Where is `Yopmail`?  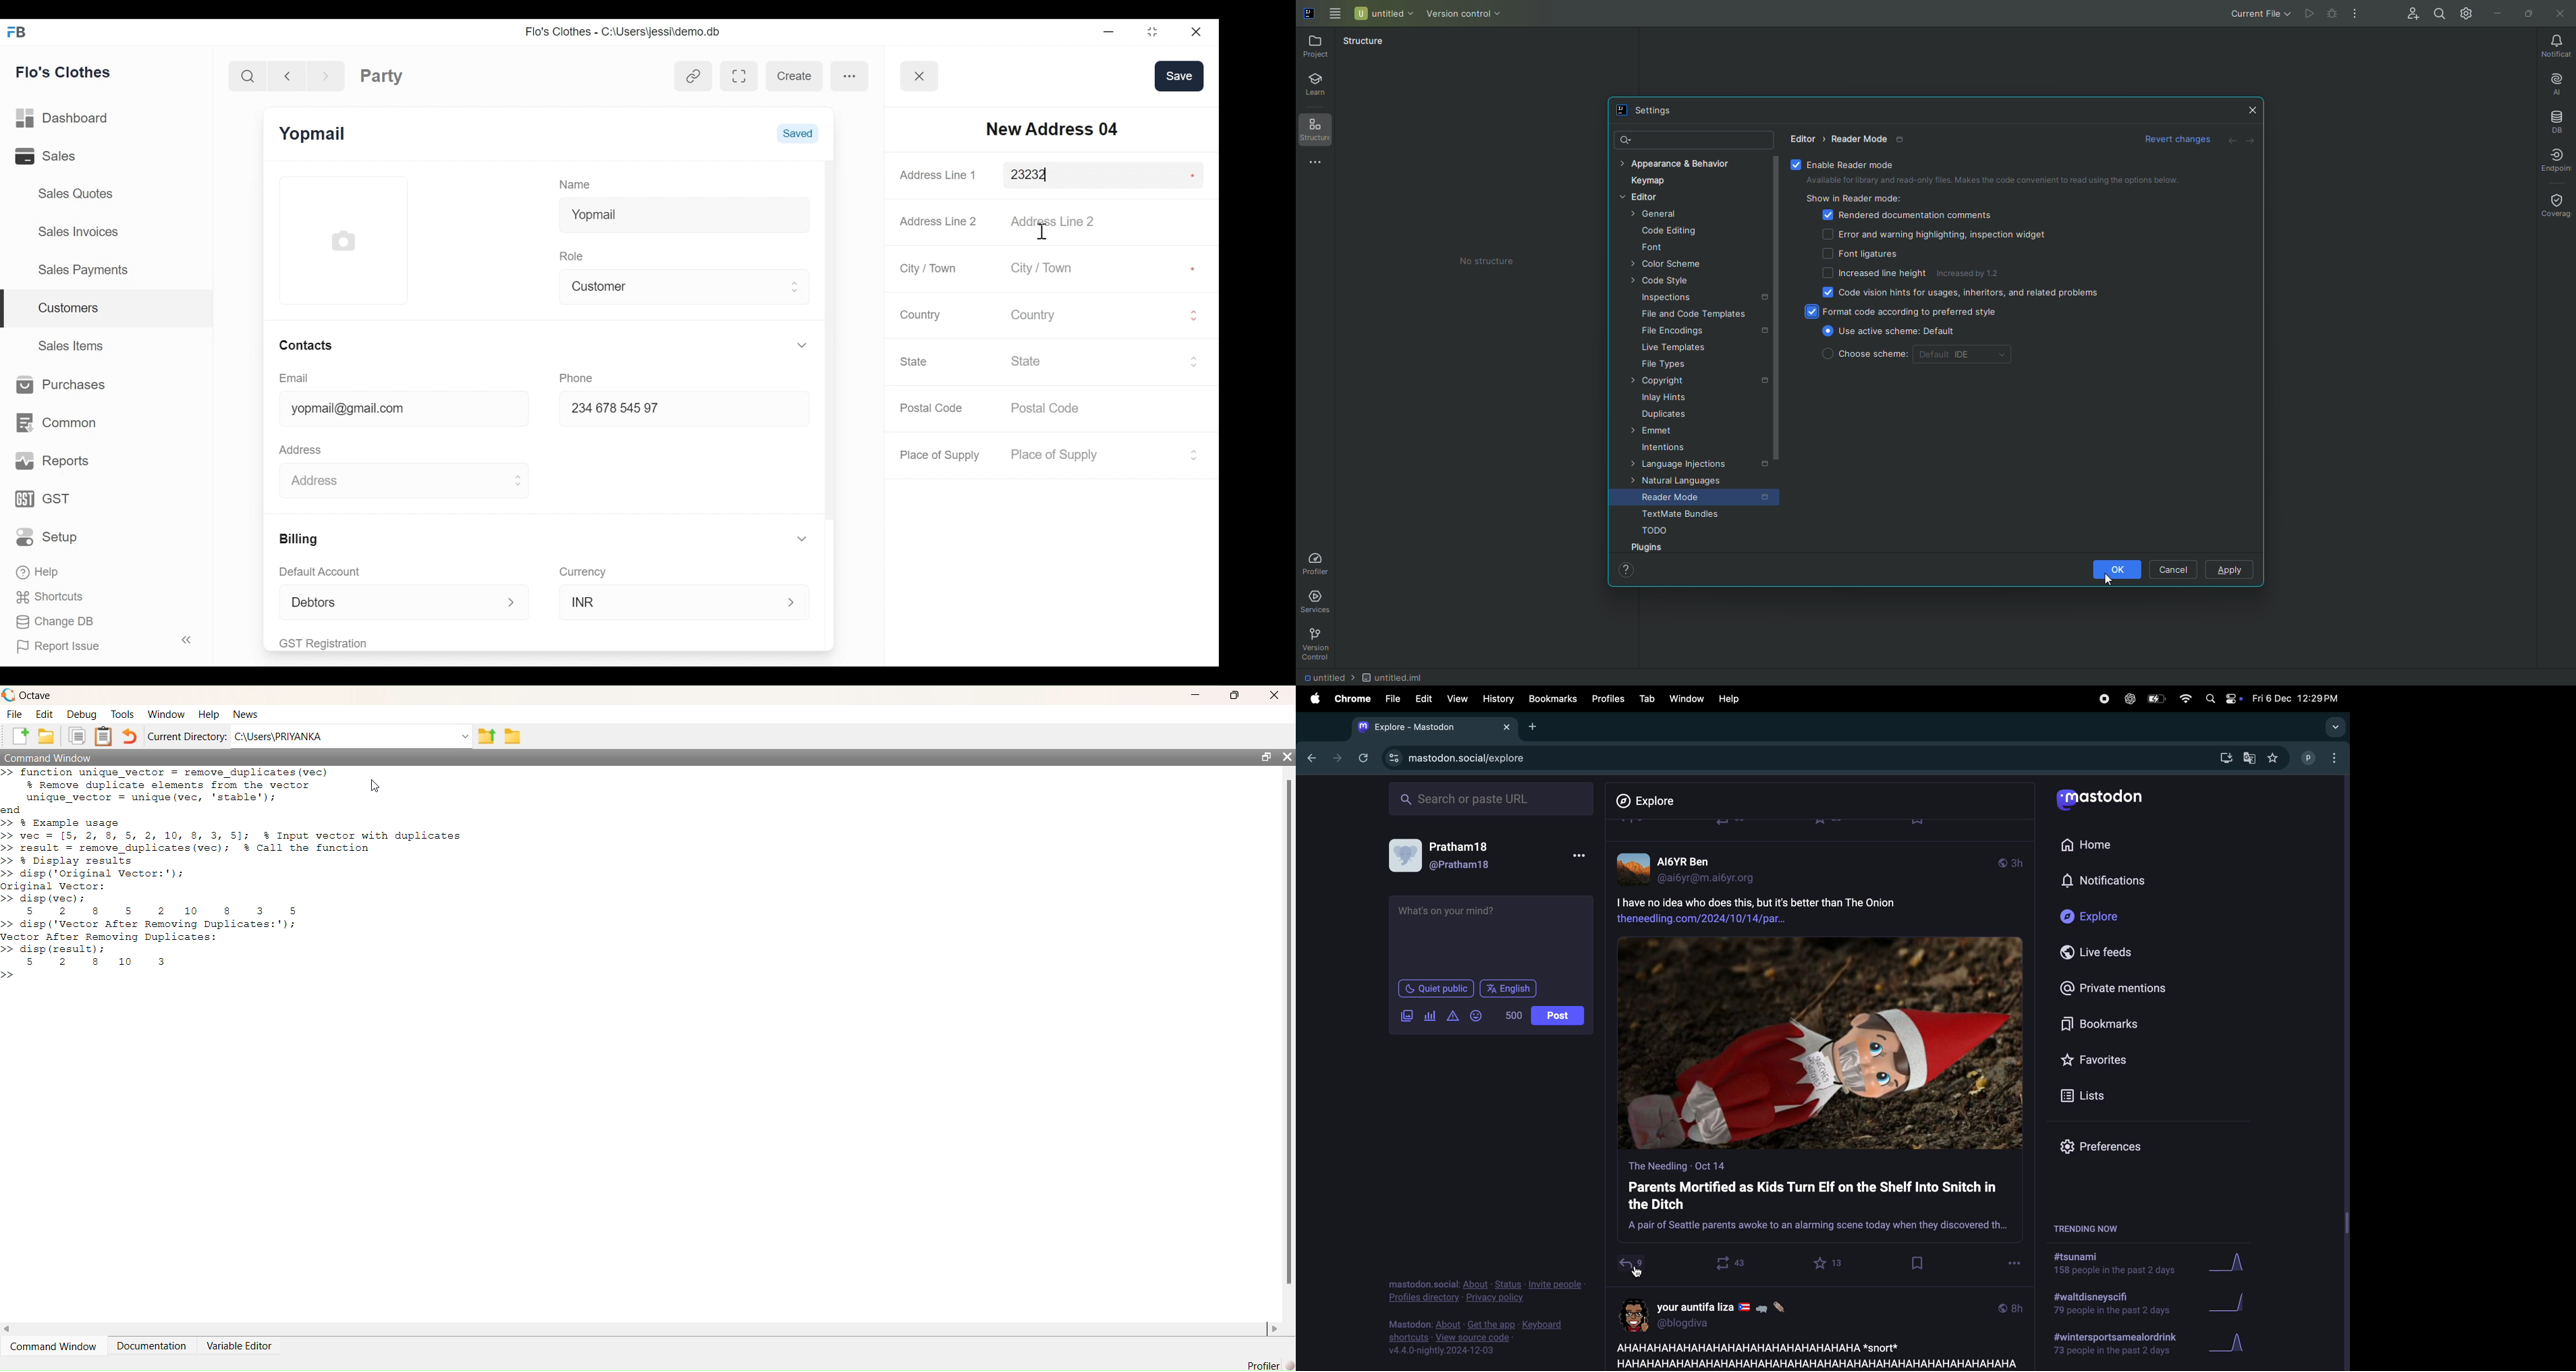
Yopmail is located at coordinates (314, 134).